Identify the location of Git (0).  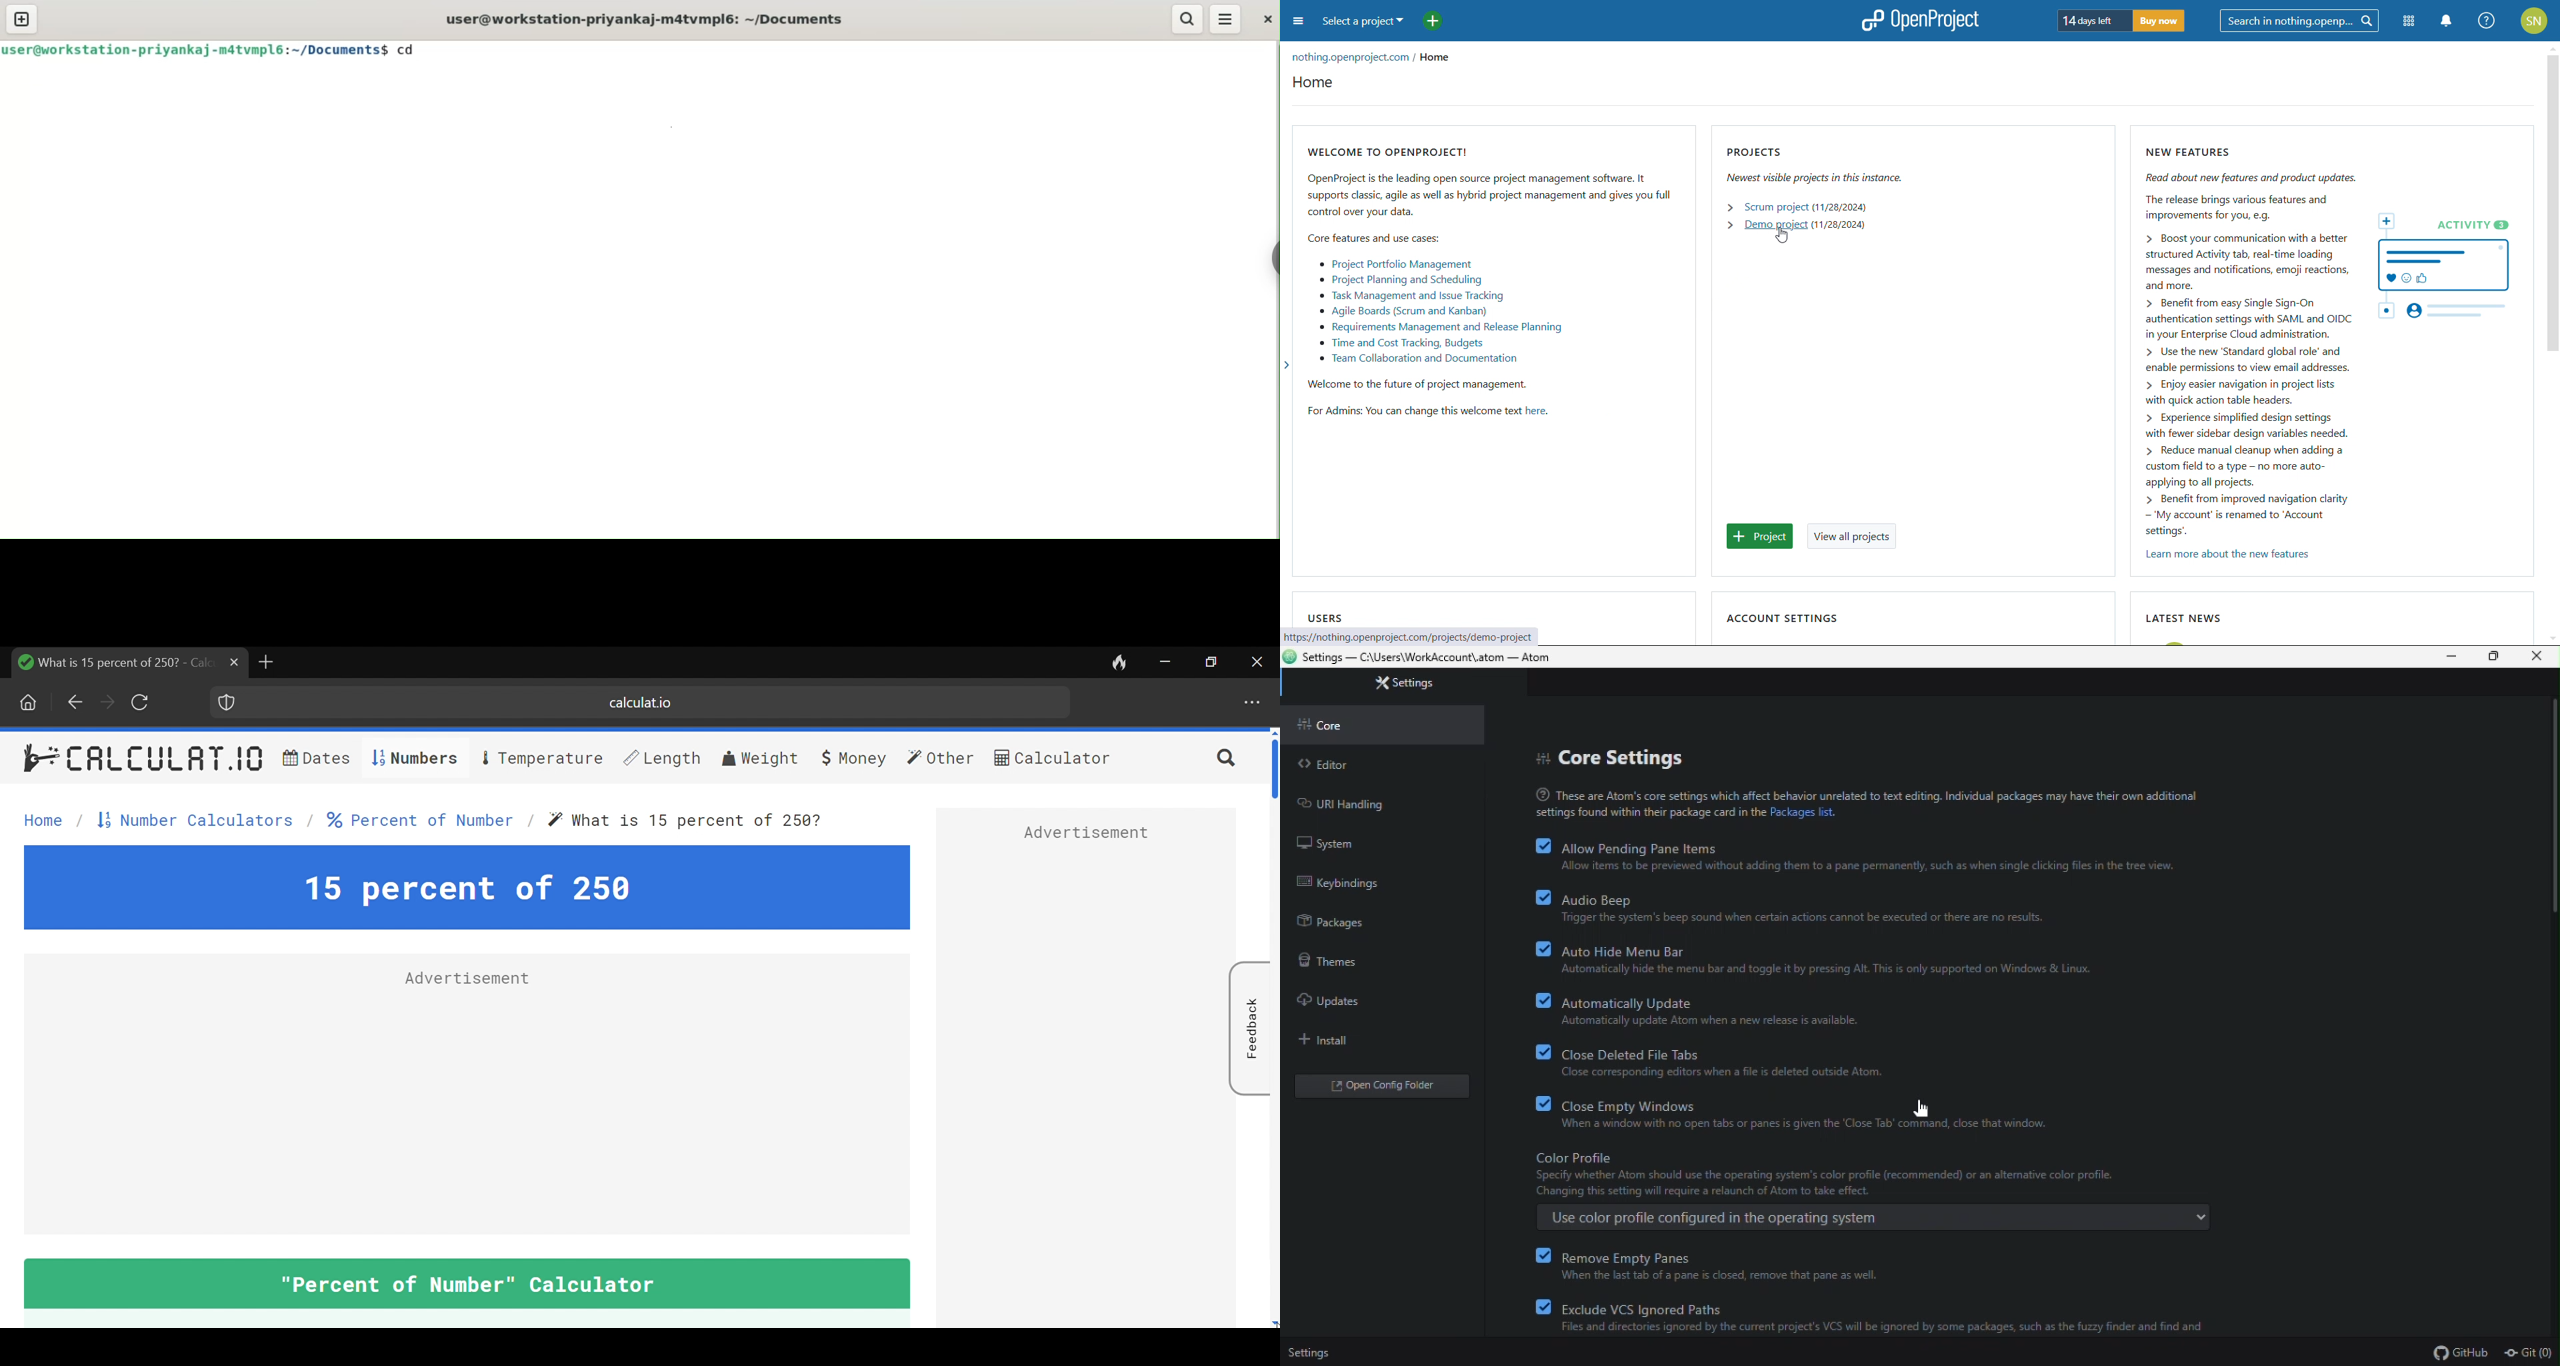
(2528, 1351).